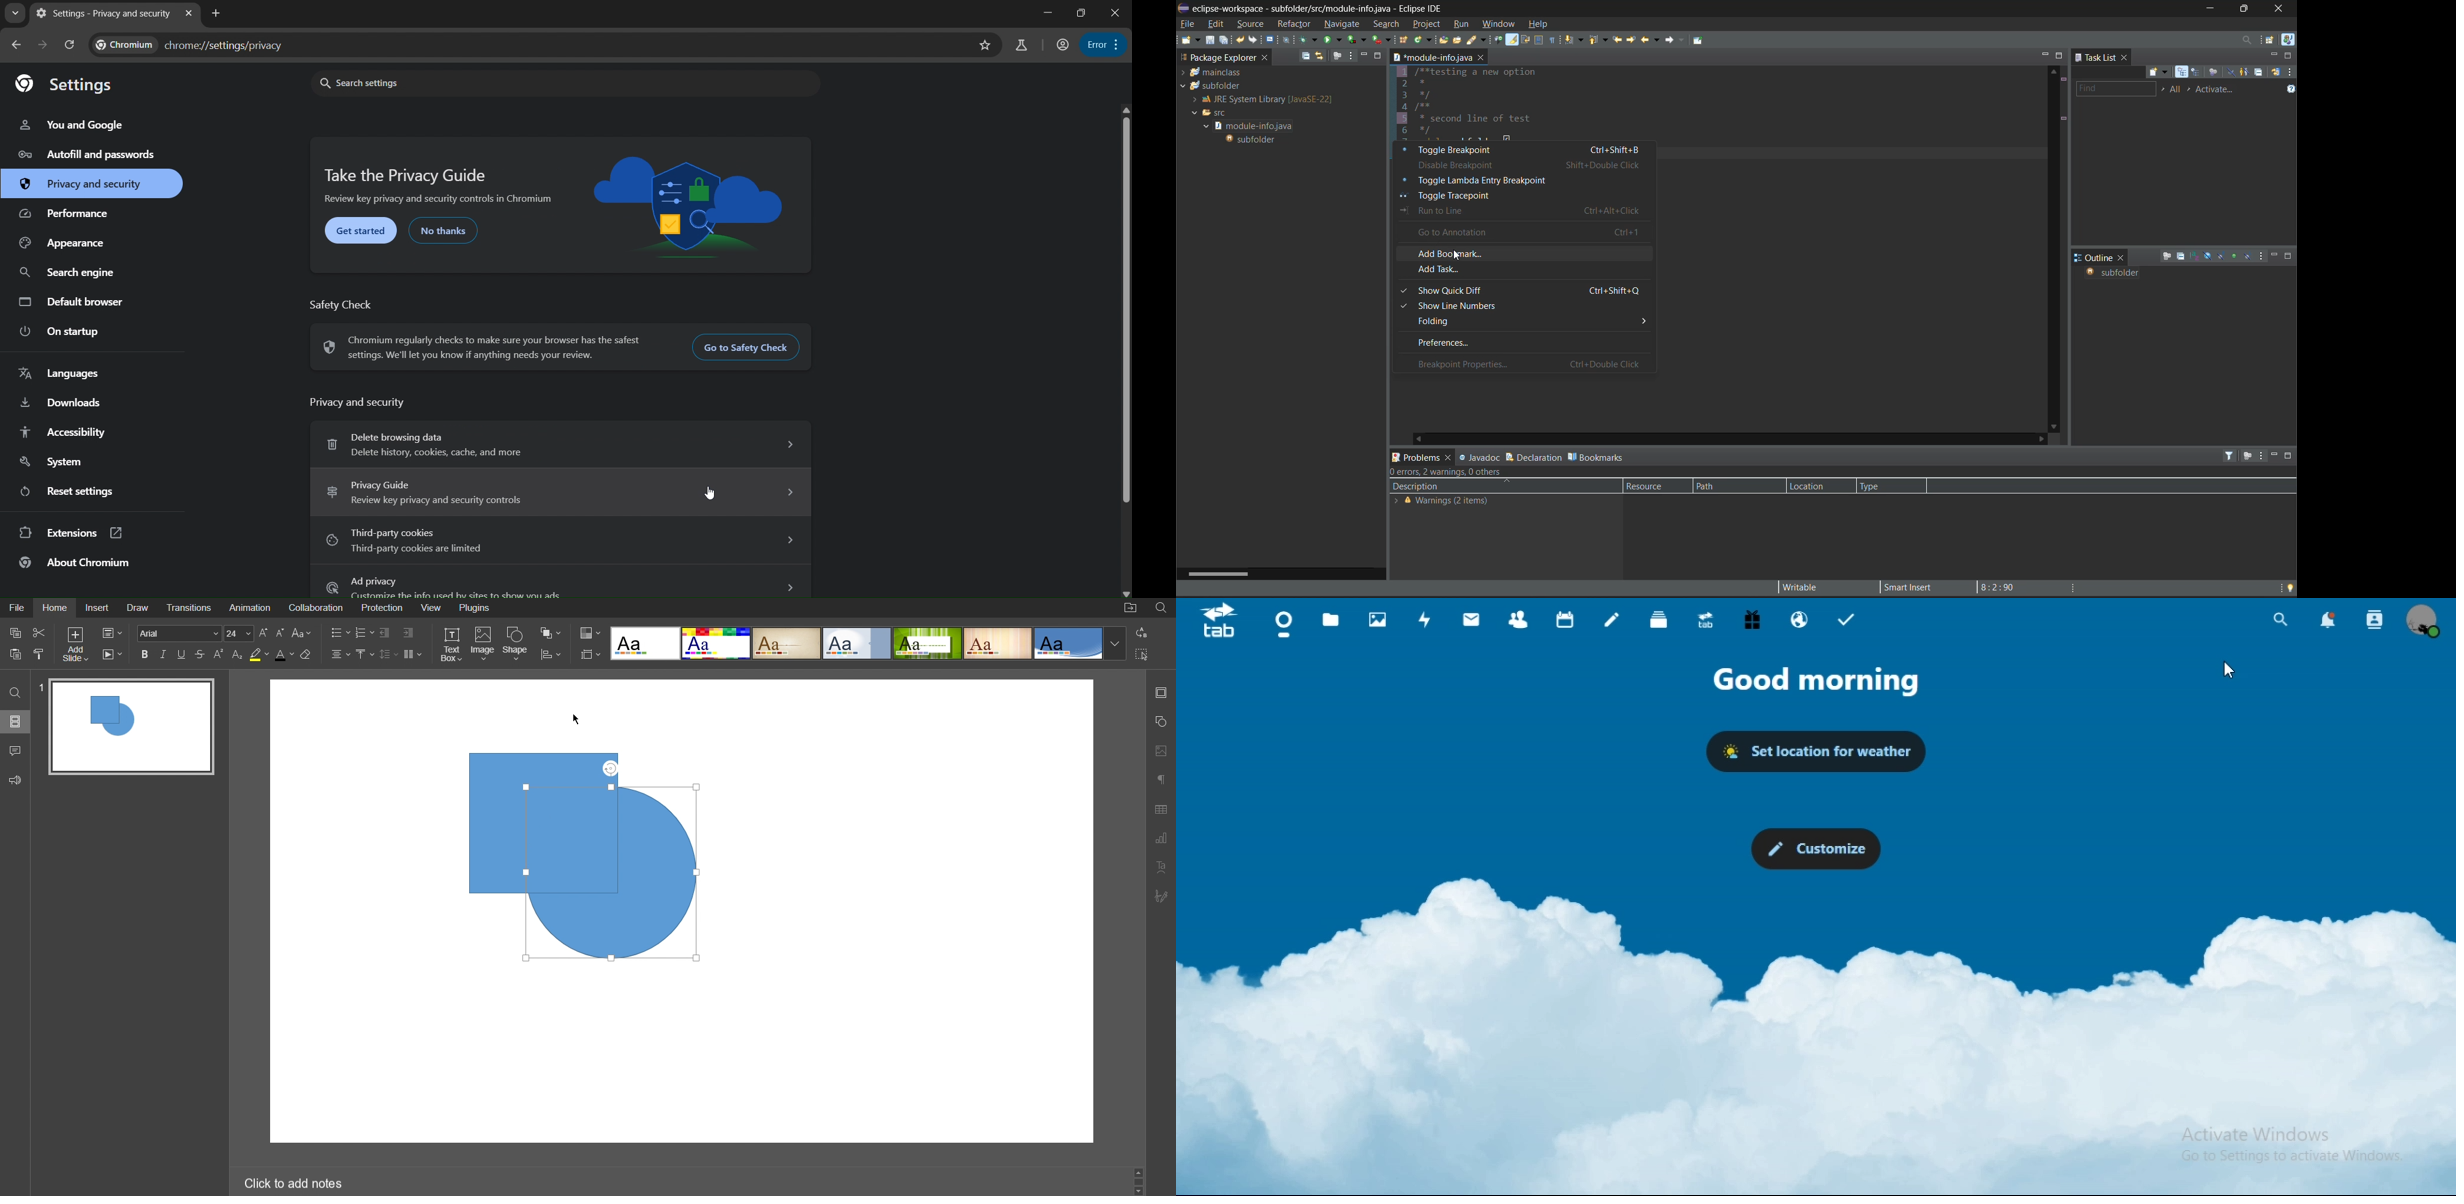 The width and height of the screenshot is (2464, 1204). I want to click on close, so click(1481, 58).